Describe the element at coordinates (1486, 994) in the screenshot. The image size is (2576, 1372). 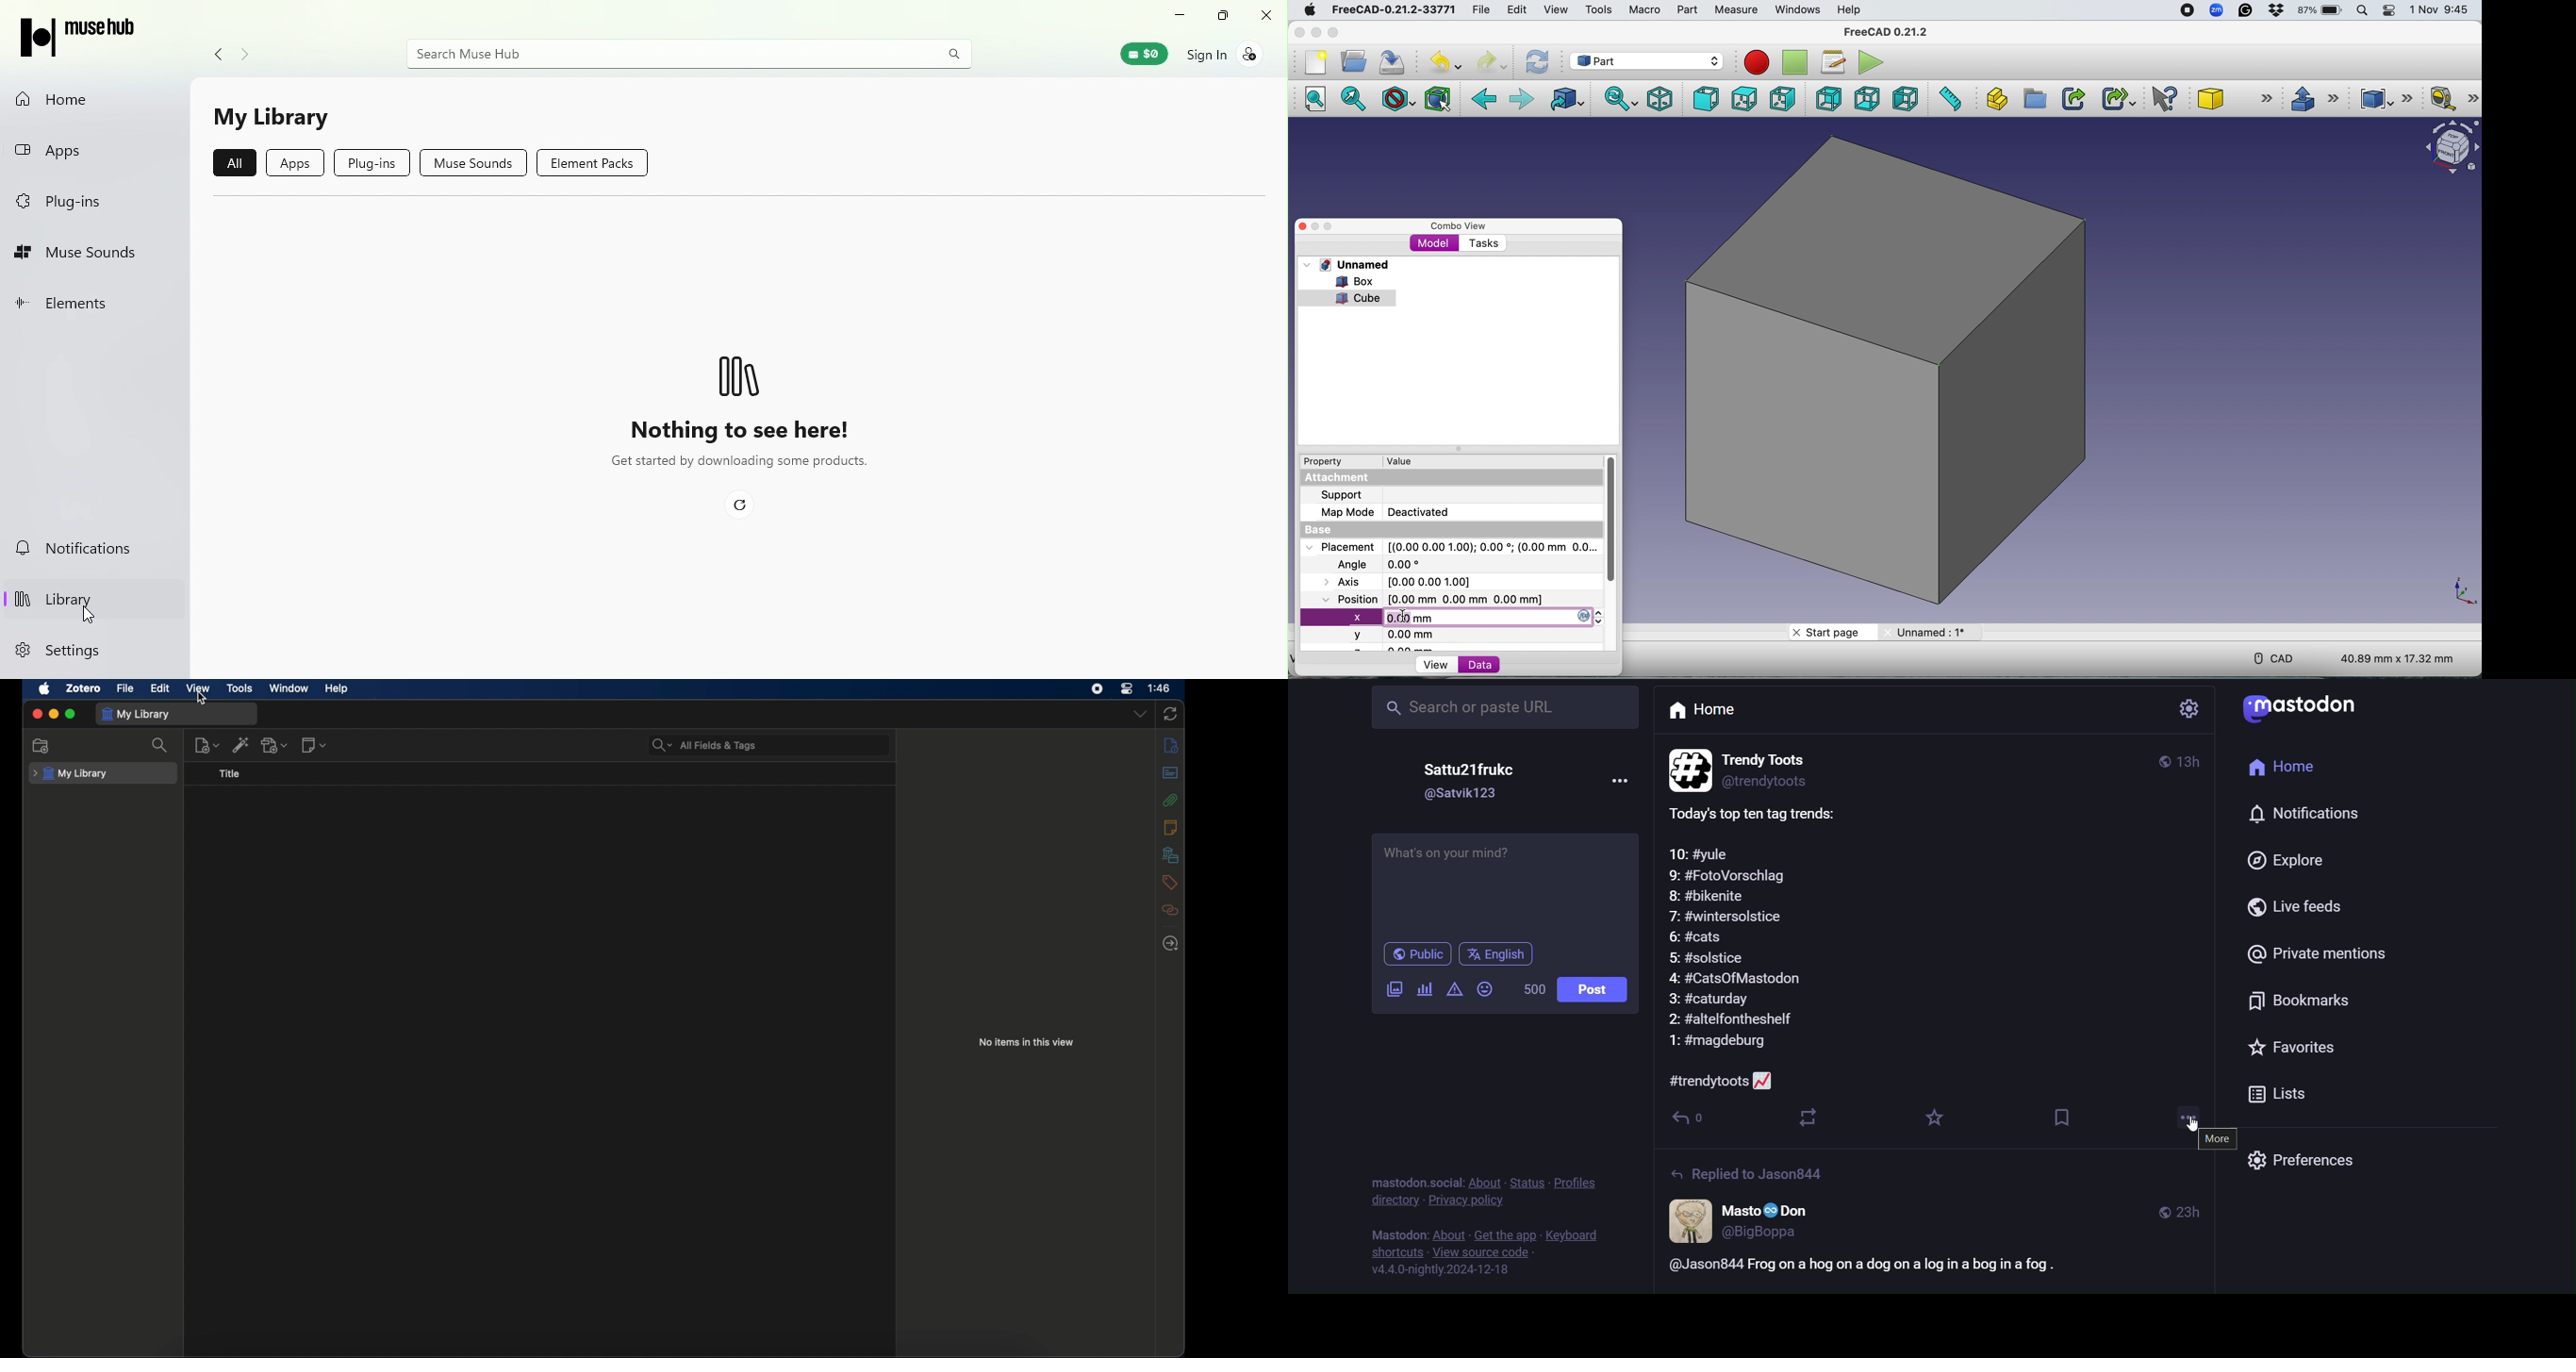
I see `emoji` at that location.